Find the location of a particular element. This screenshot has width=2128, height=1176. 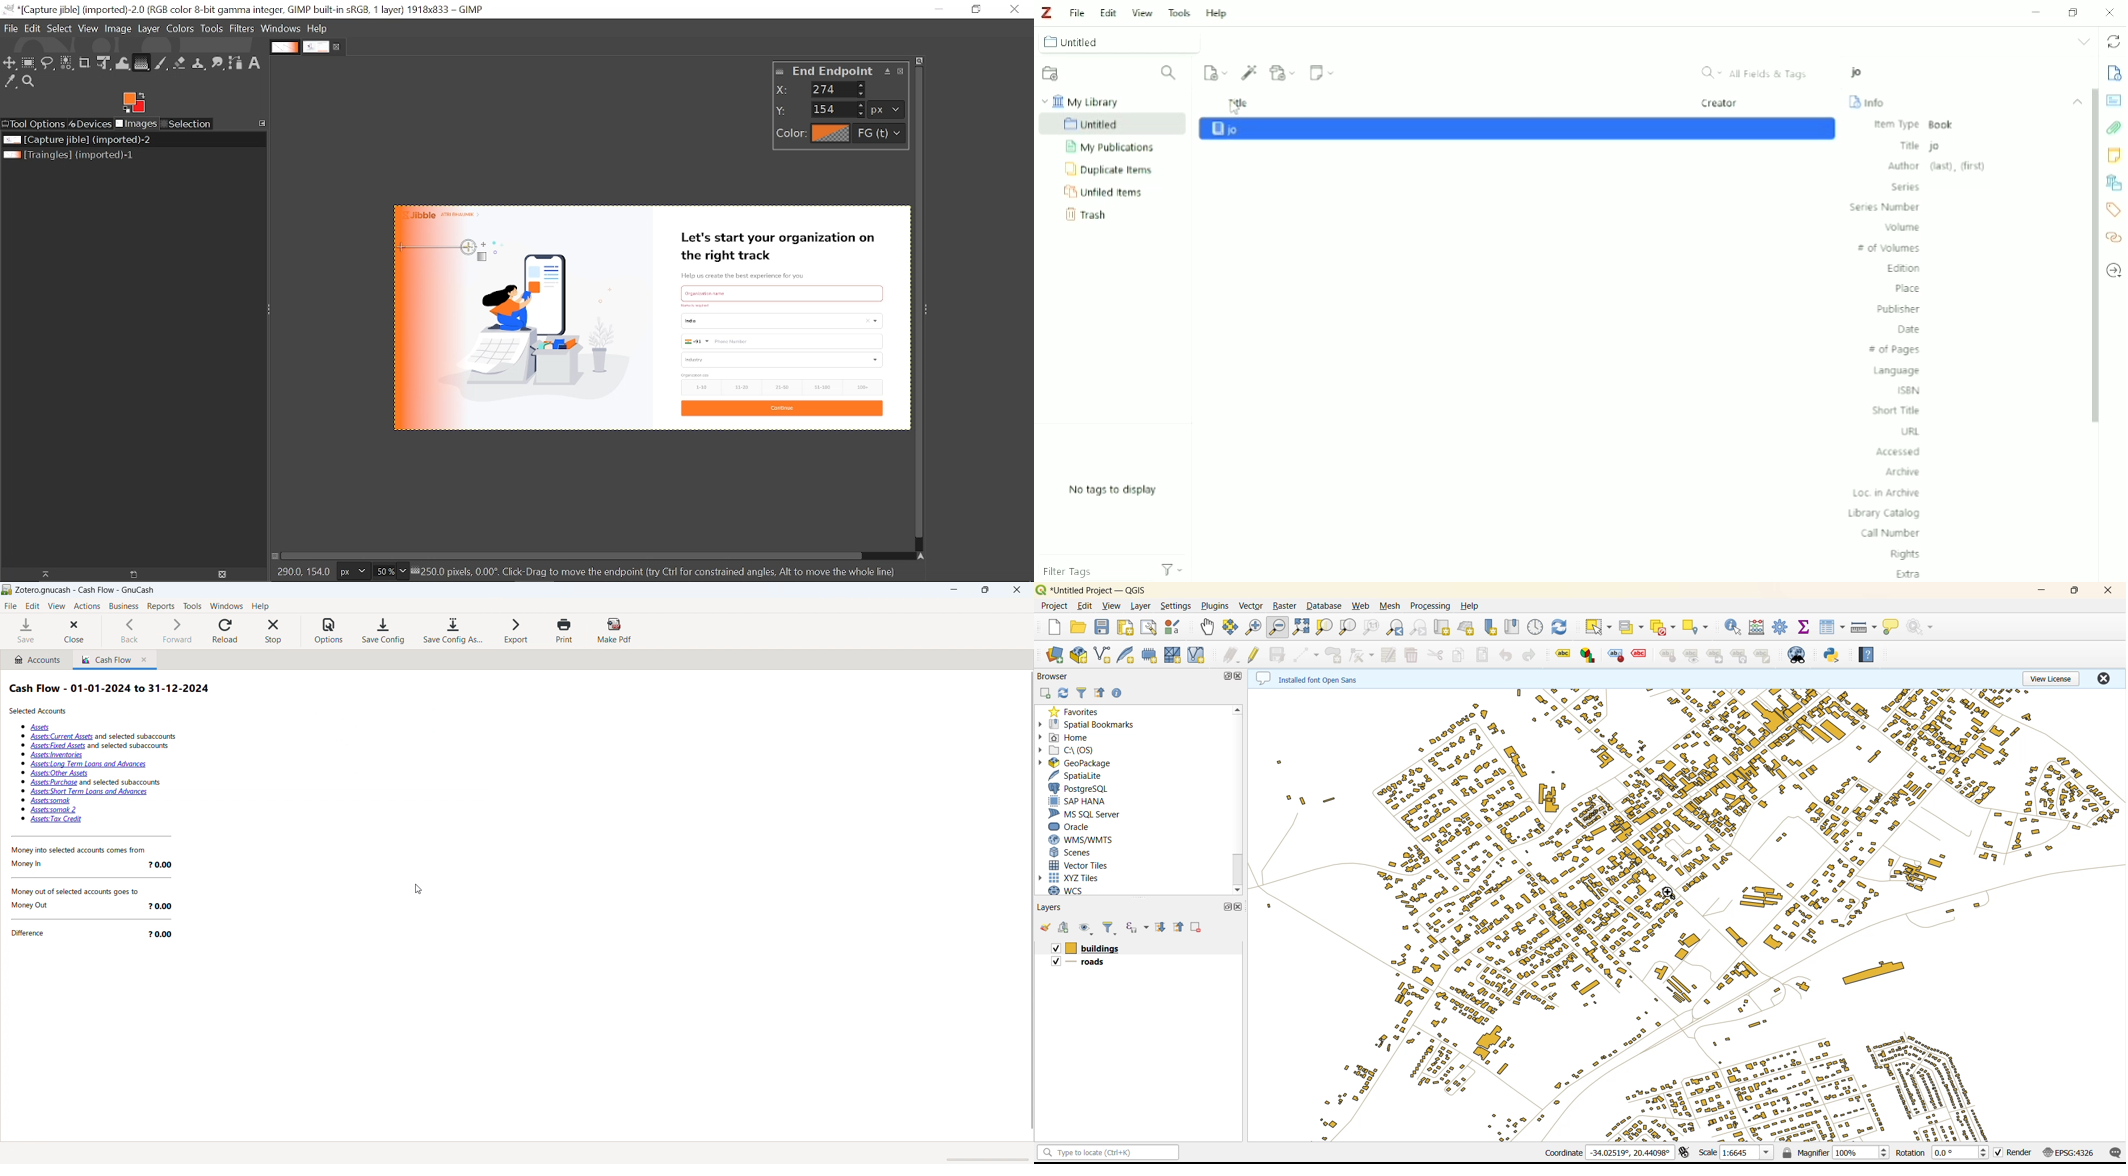

Help is located at coordinates (1217, 13).